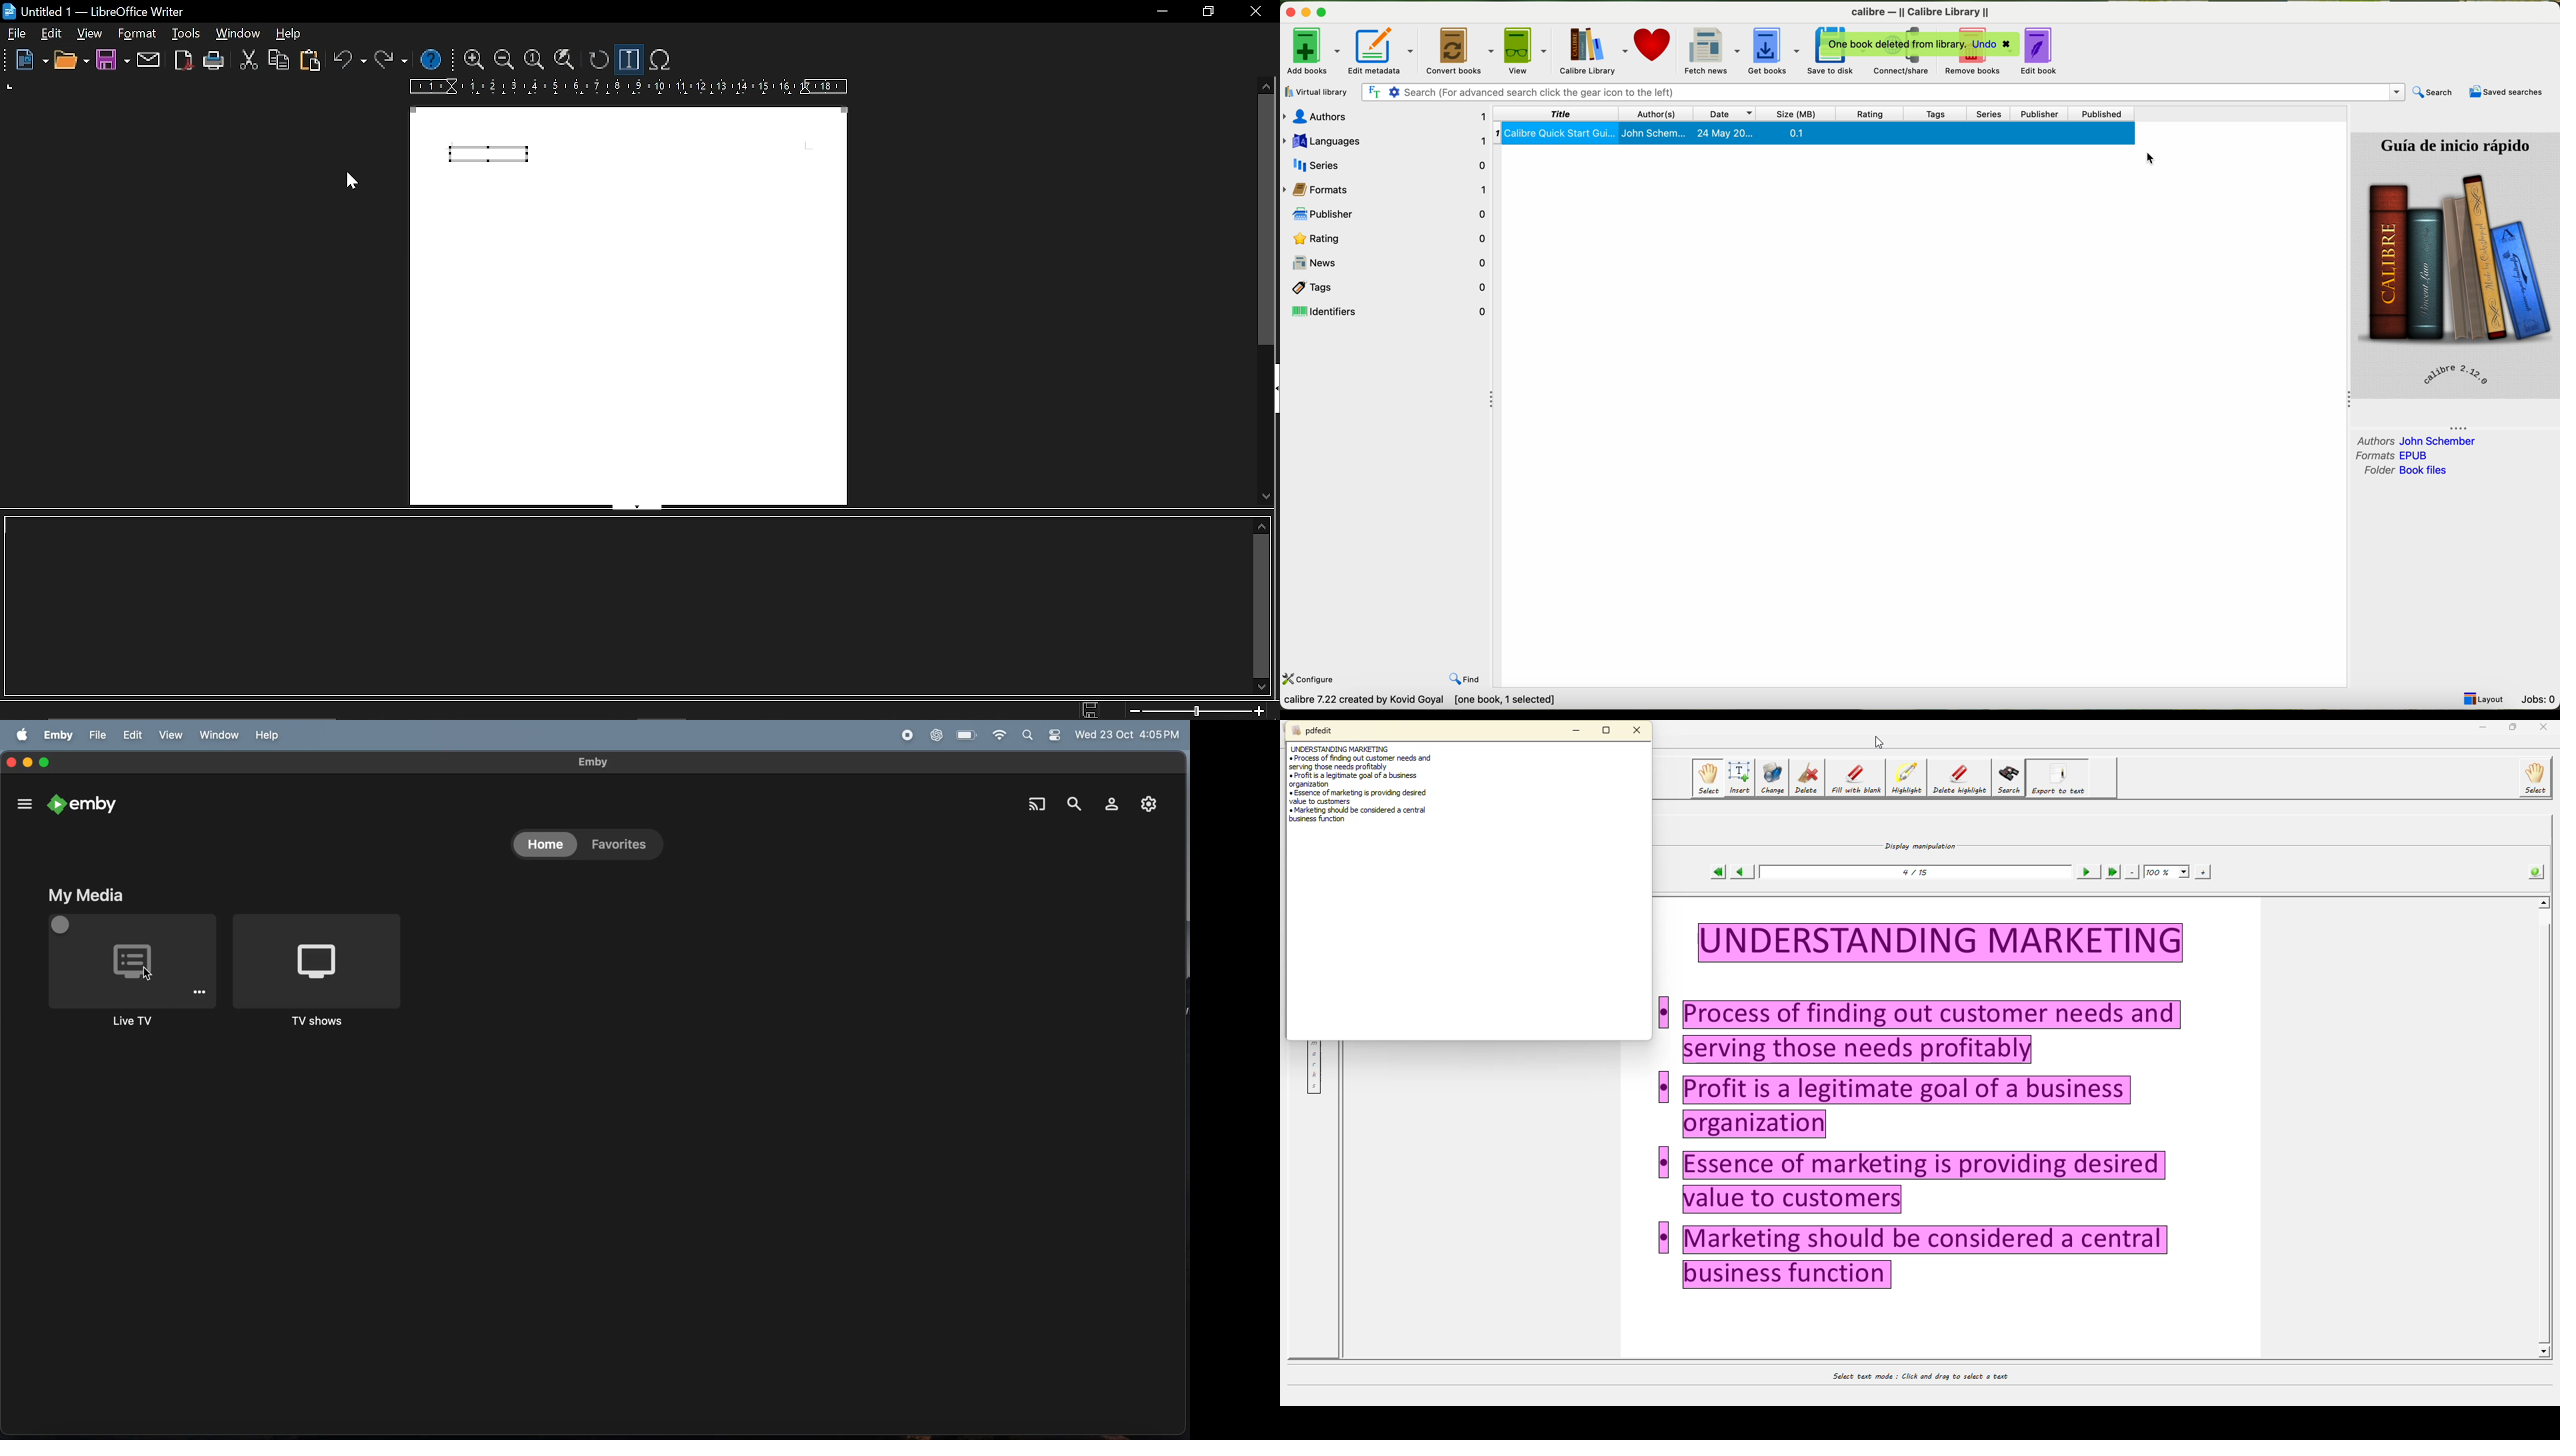 This screenshot has width=2576, height=1456. I want to click on view, so click(169, 735).